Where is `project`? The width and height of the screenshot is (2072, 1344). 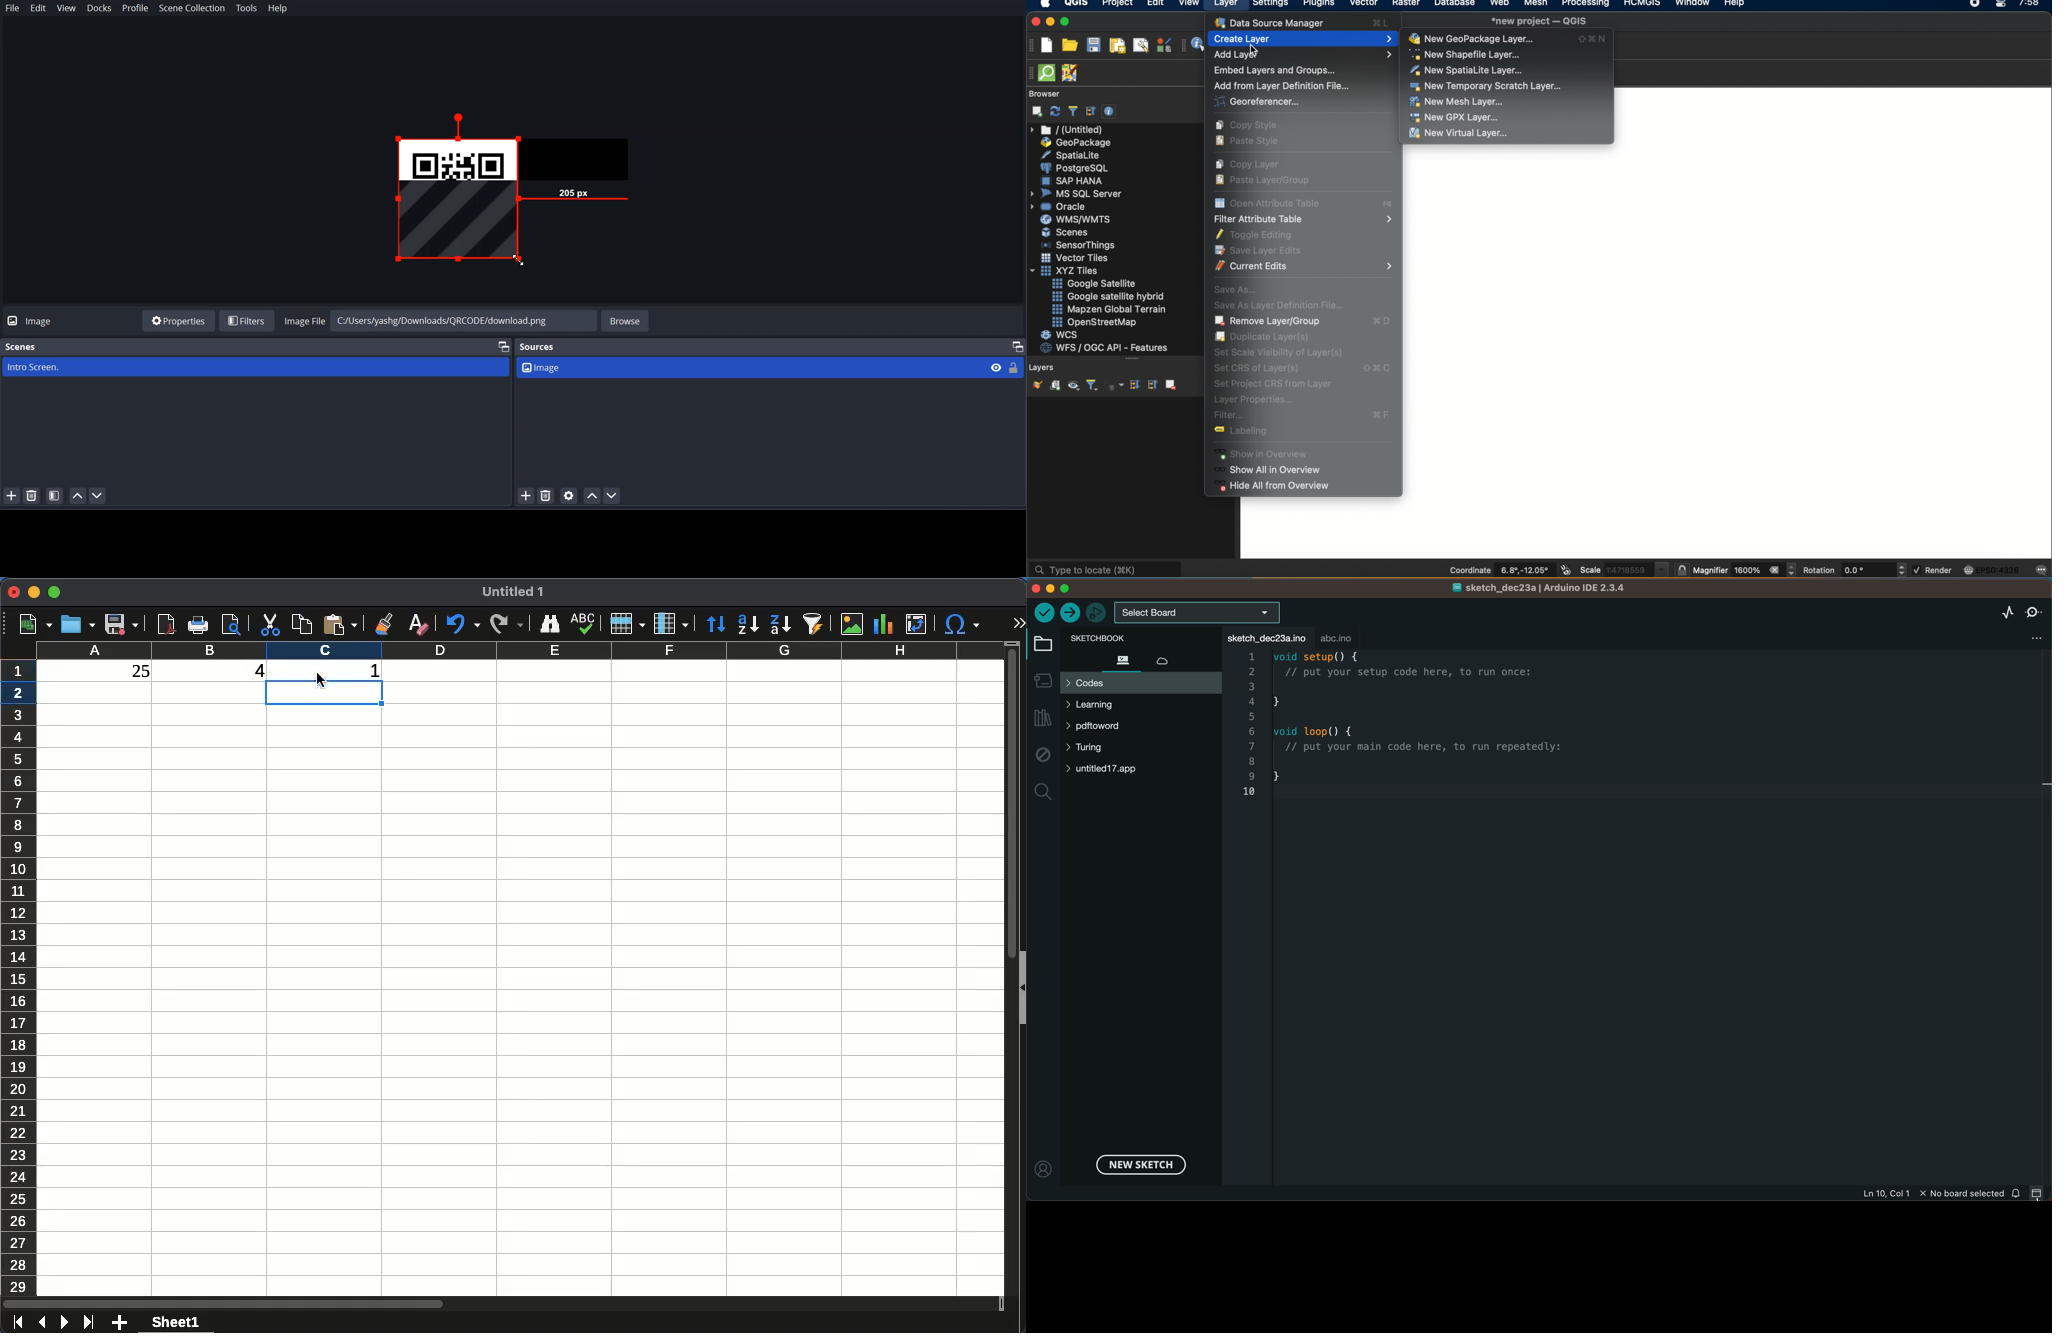 project is located at coordinates (1116, 4).